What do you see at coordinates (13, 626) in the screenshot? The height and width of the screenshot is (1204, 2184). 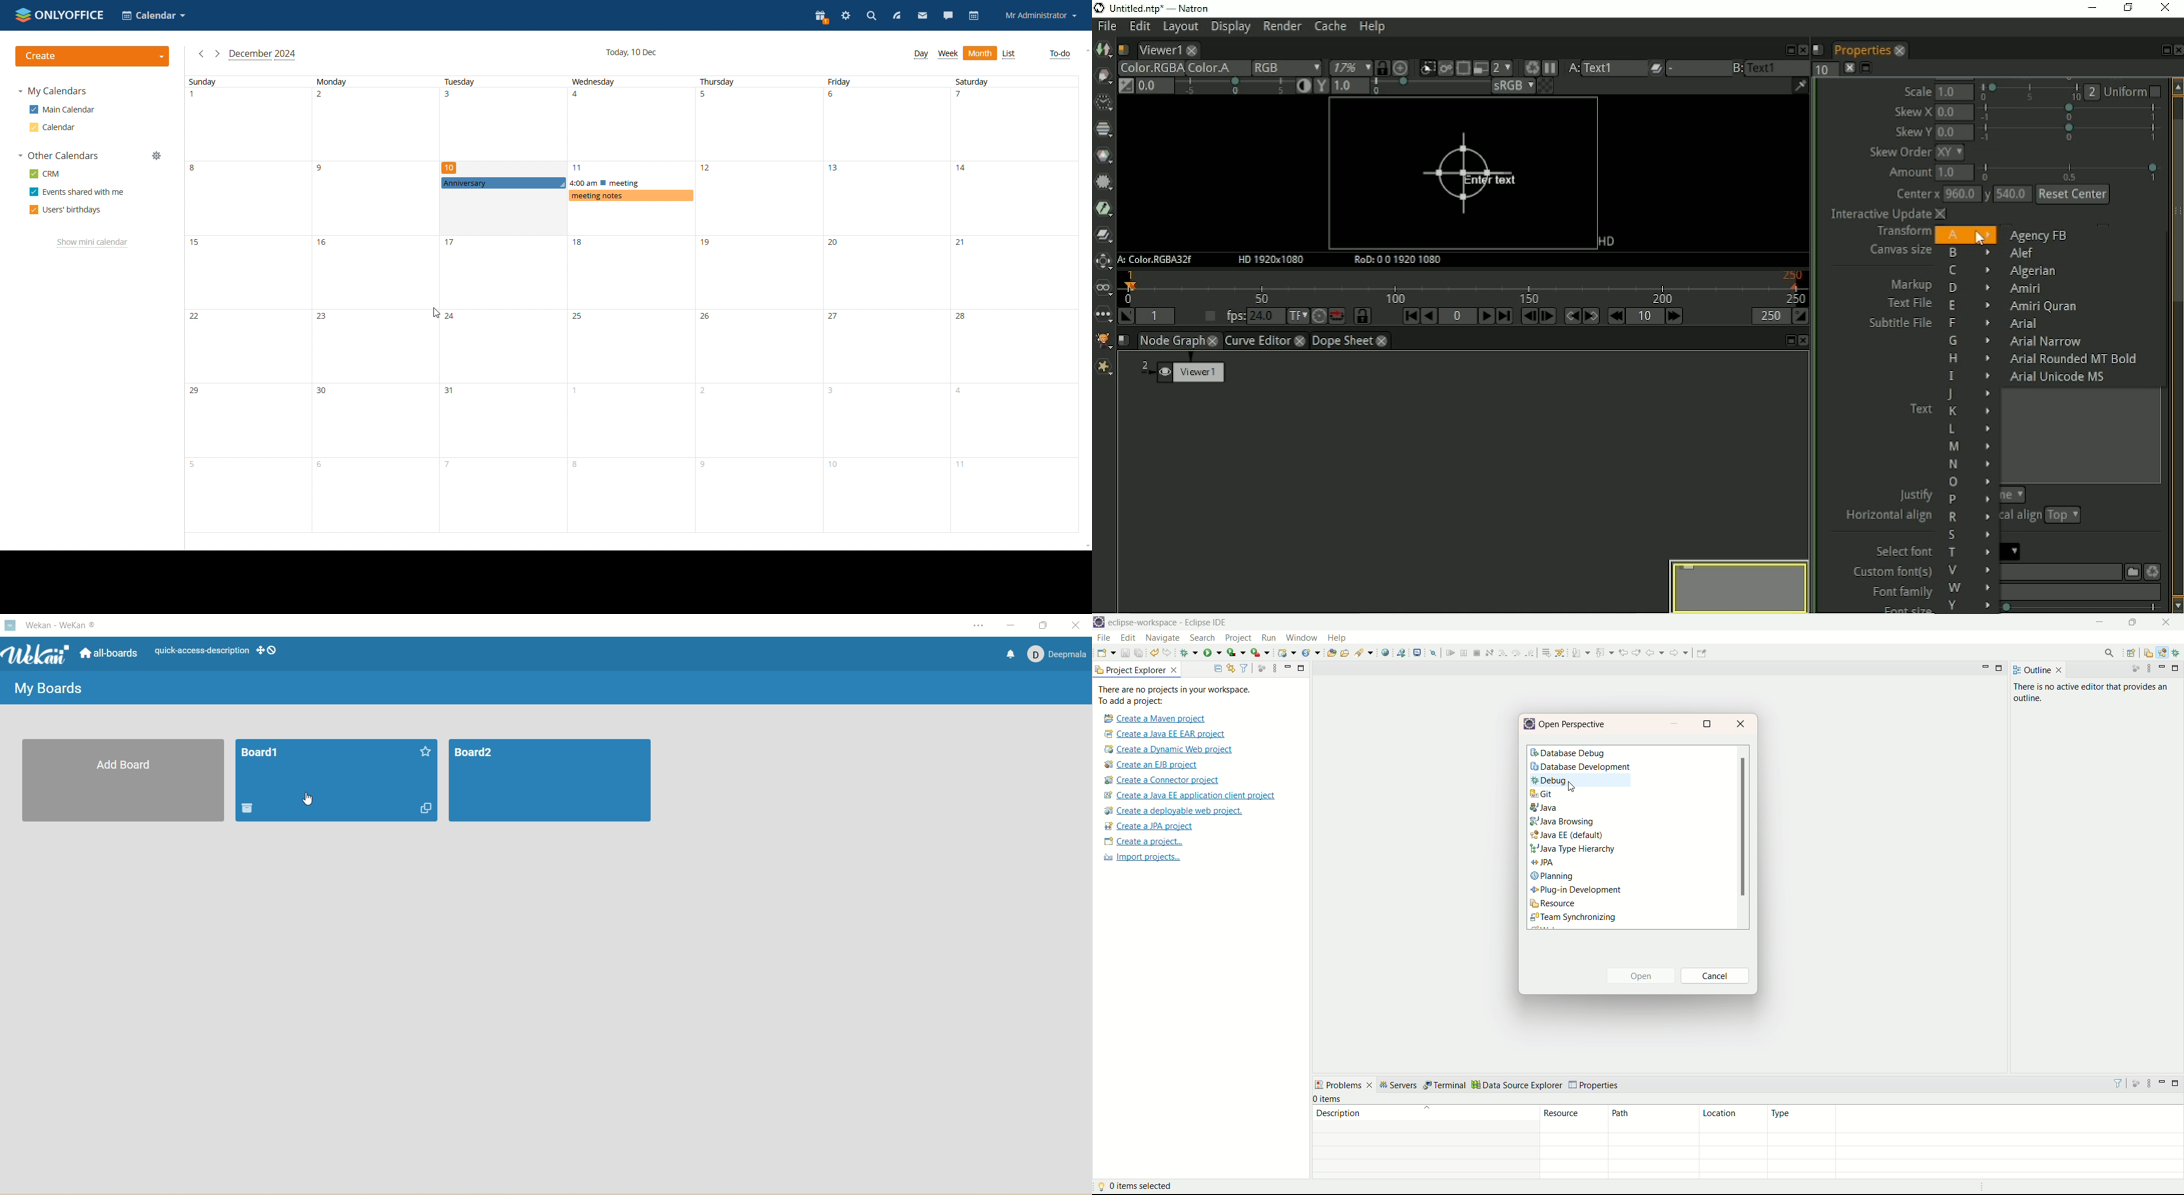 I see `logo` at bounding box center [13, 626].